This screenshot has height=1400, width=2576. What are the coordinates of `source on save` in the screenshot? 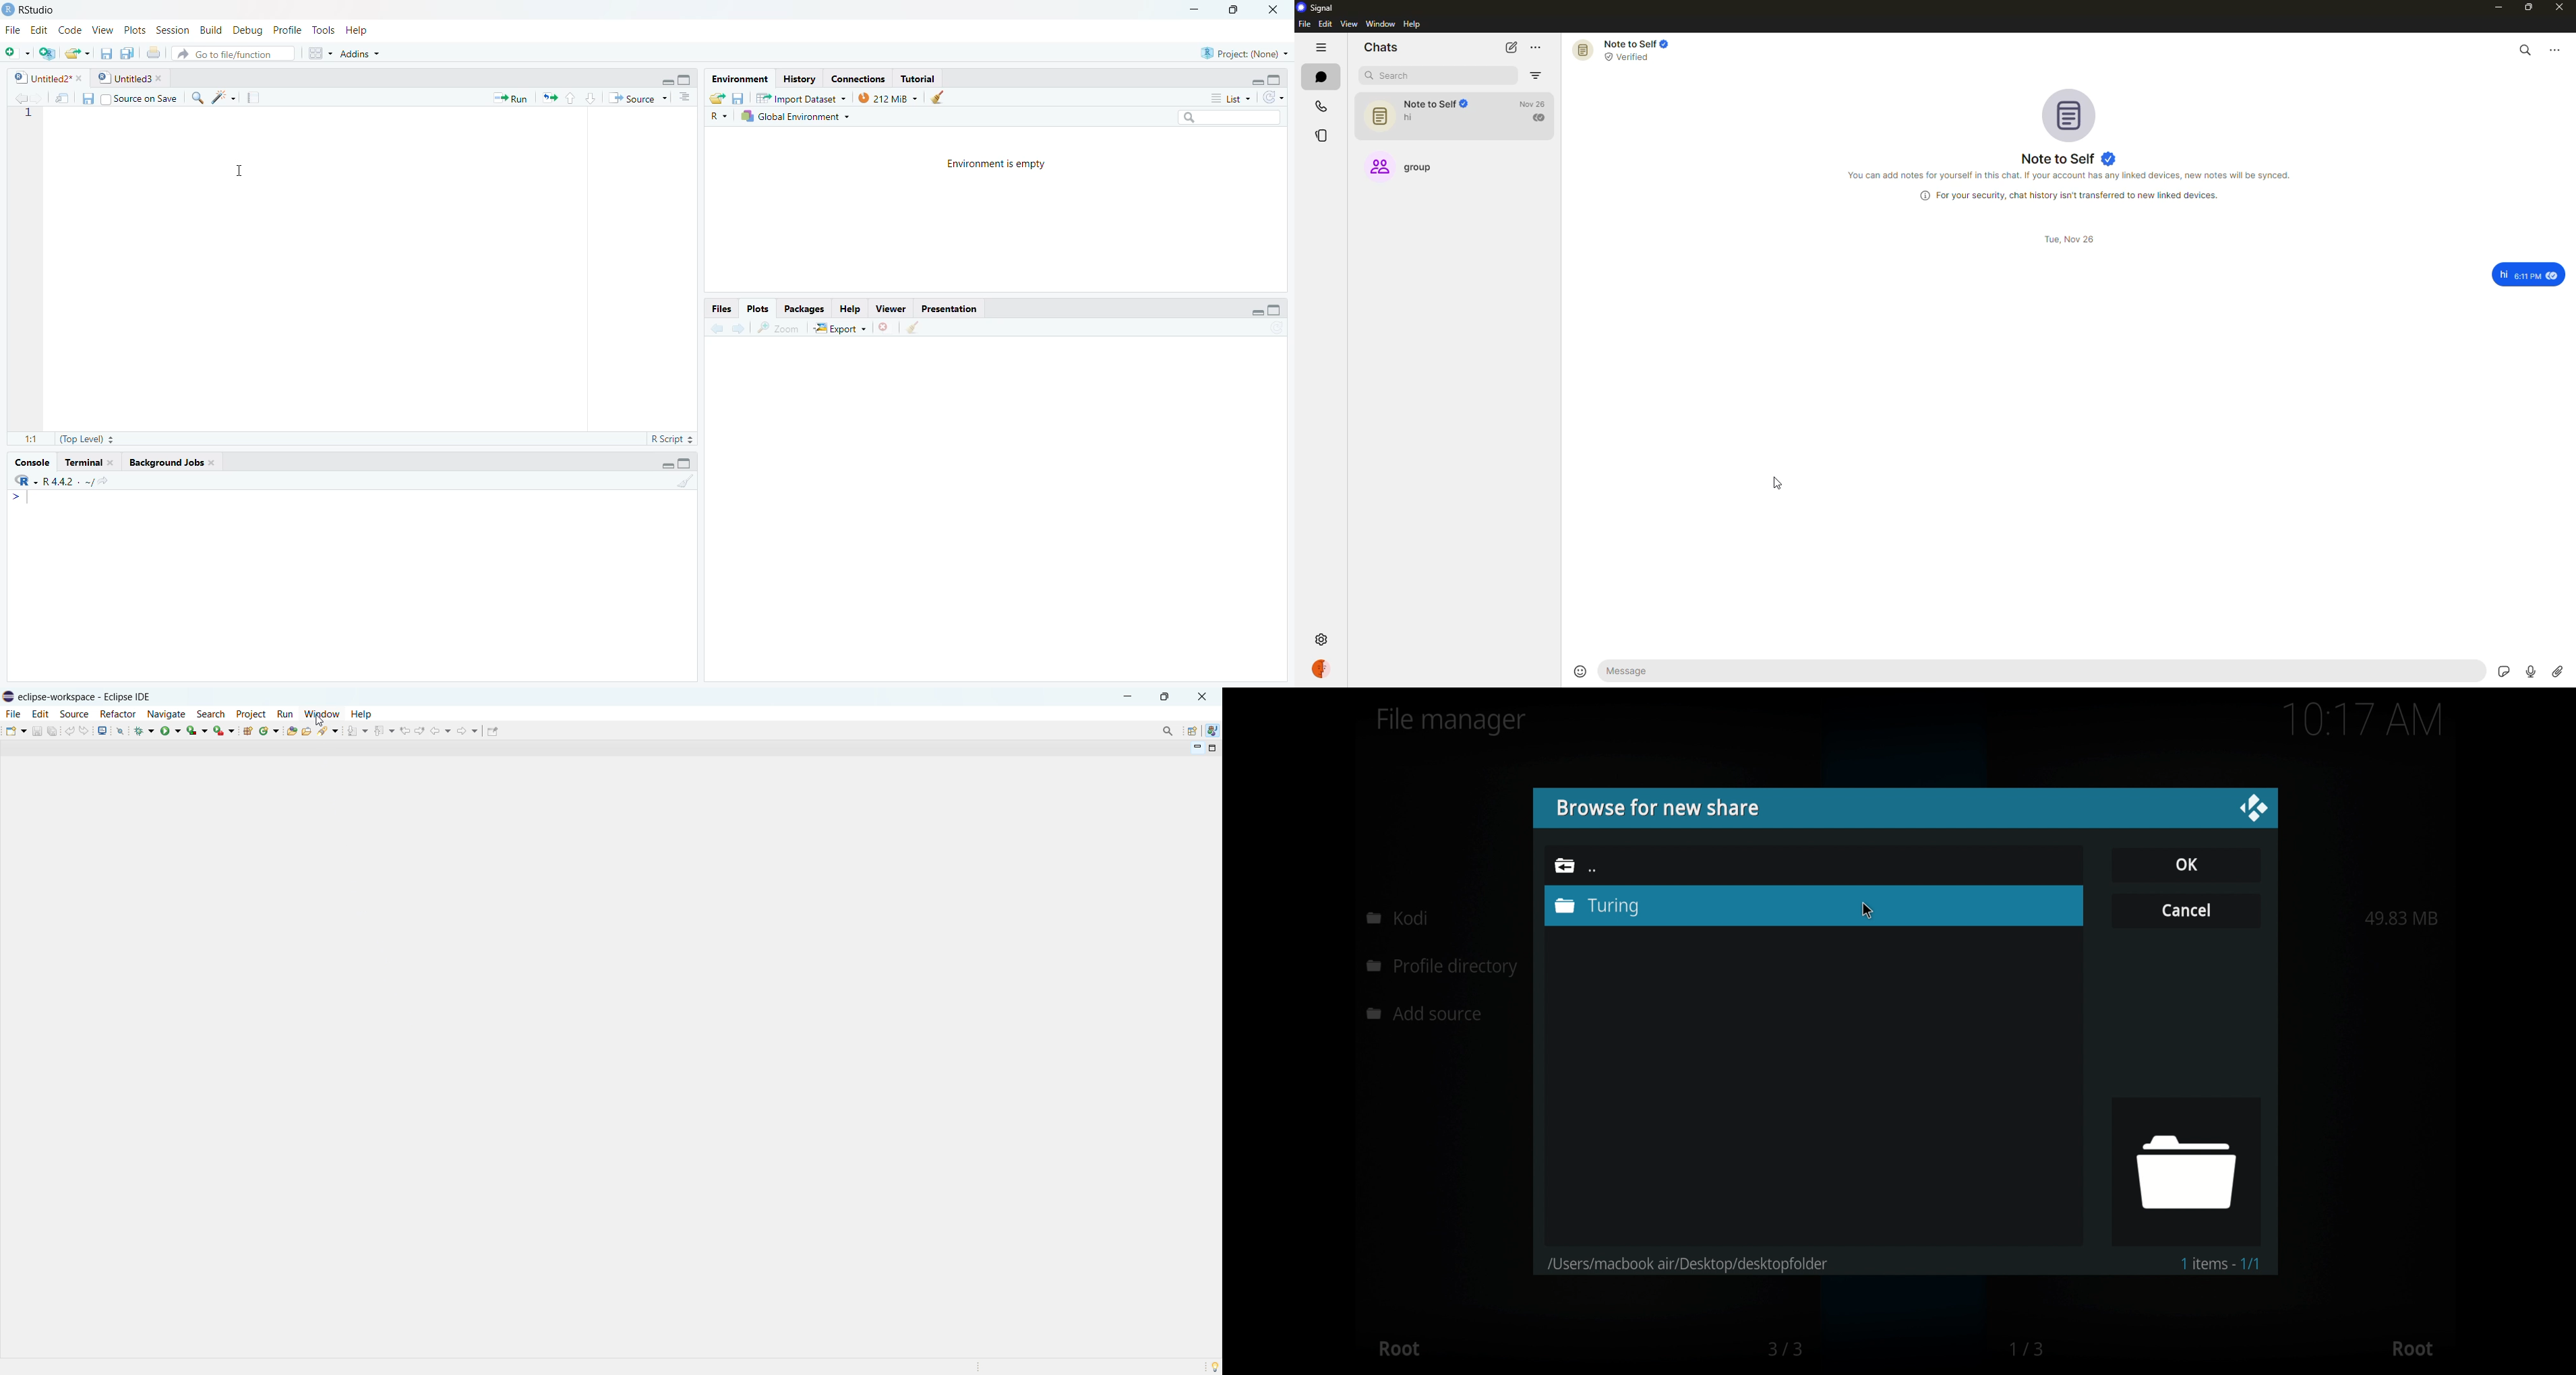 It's located at (140, 98).